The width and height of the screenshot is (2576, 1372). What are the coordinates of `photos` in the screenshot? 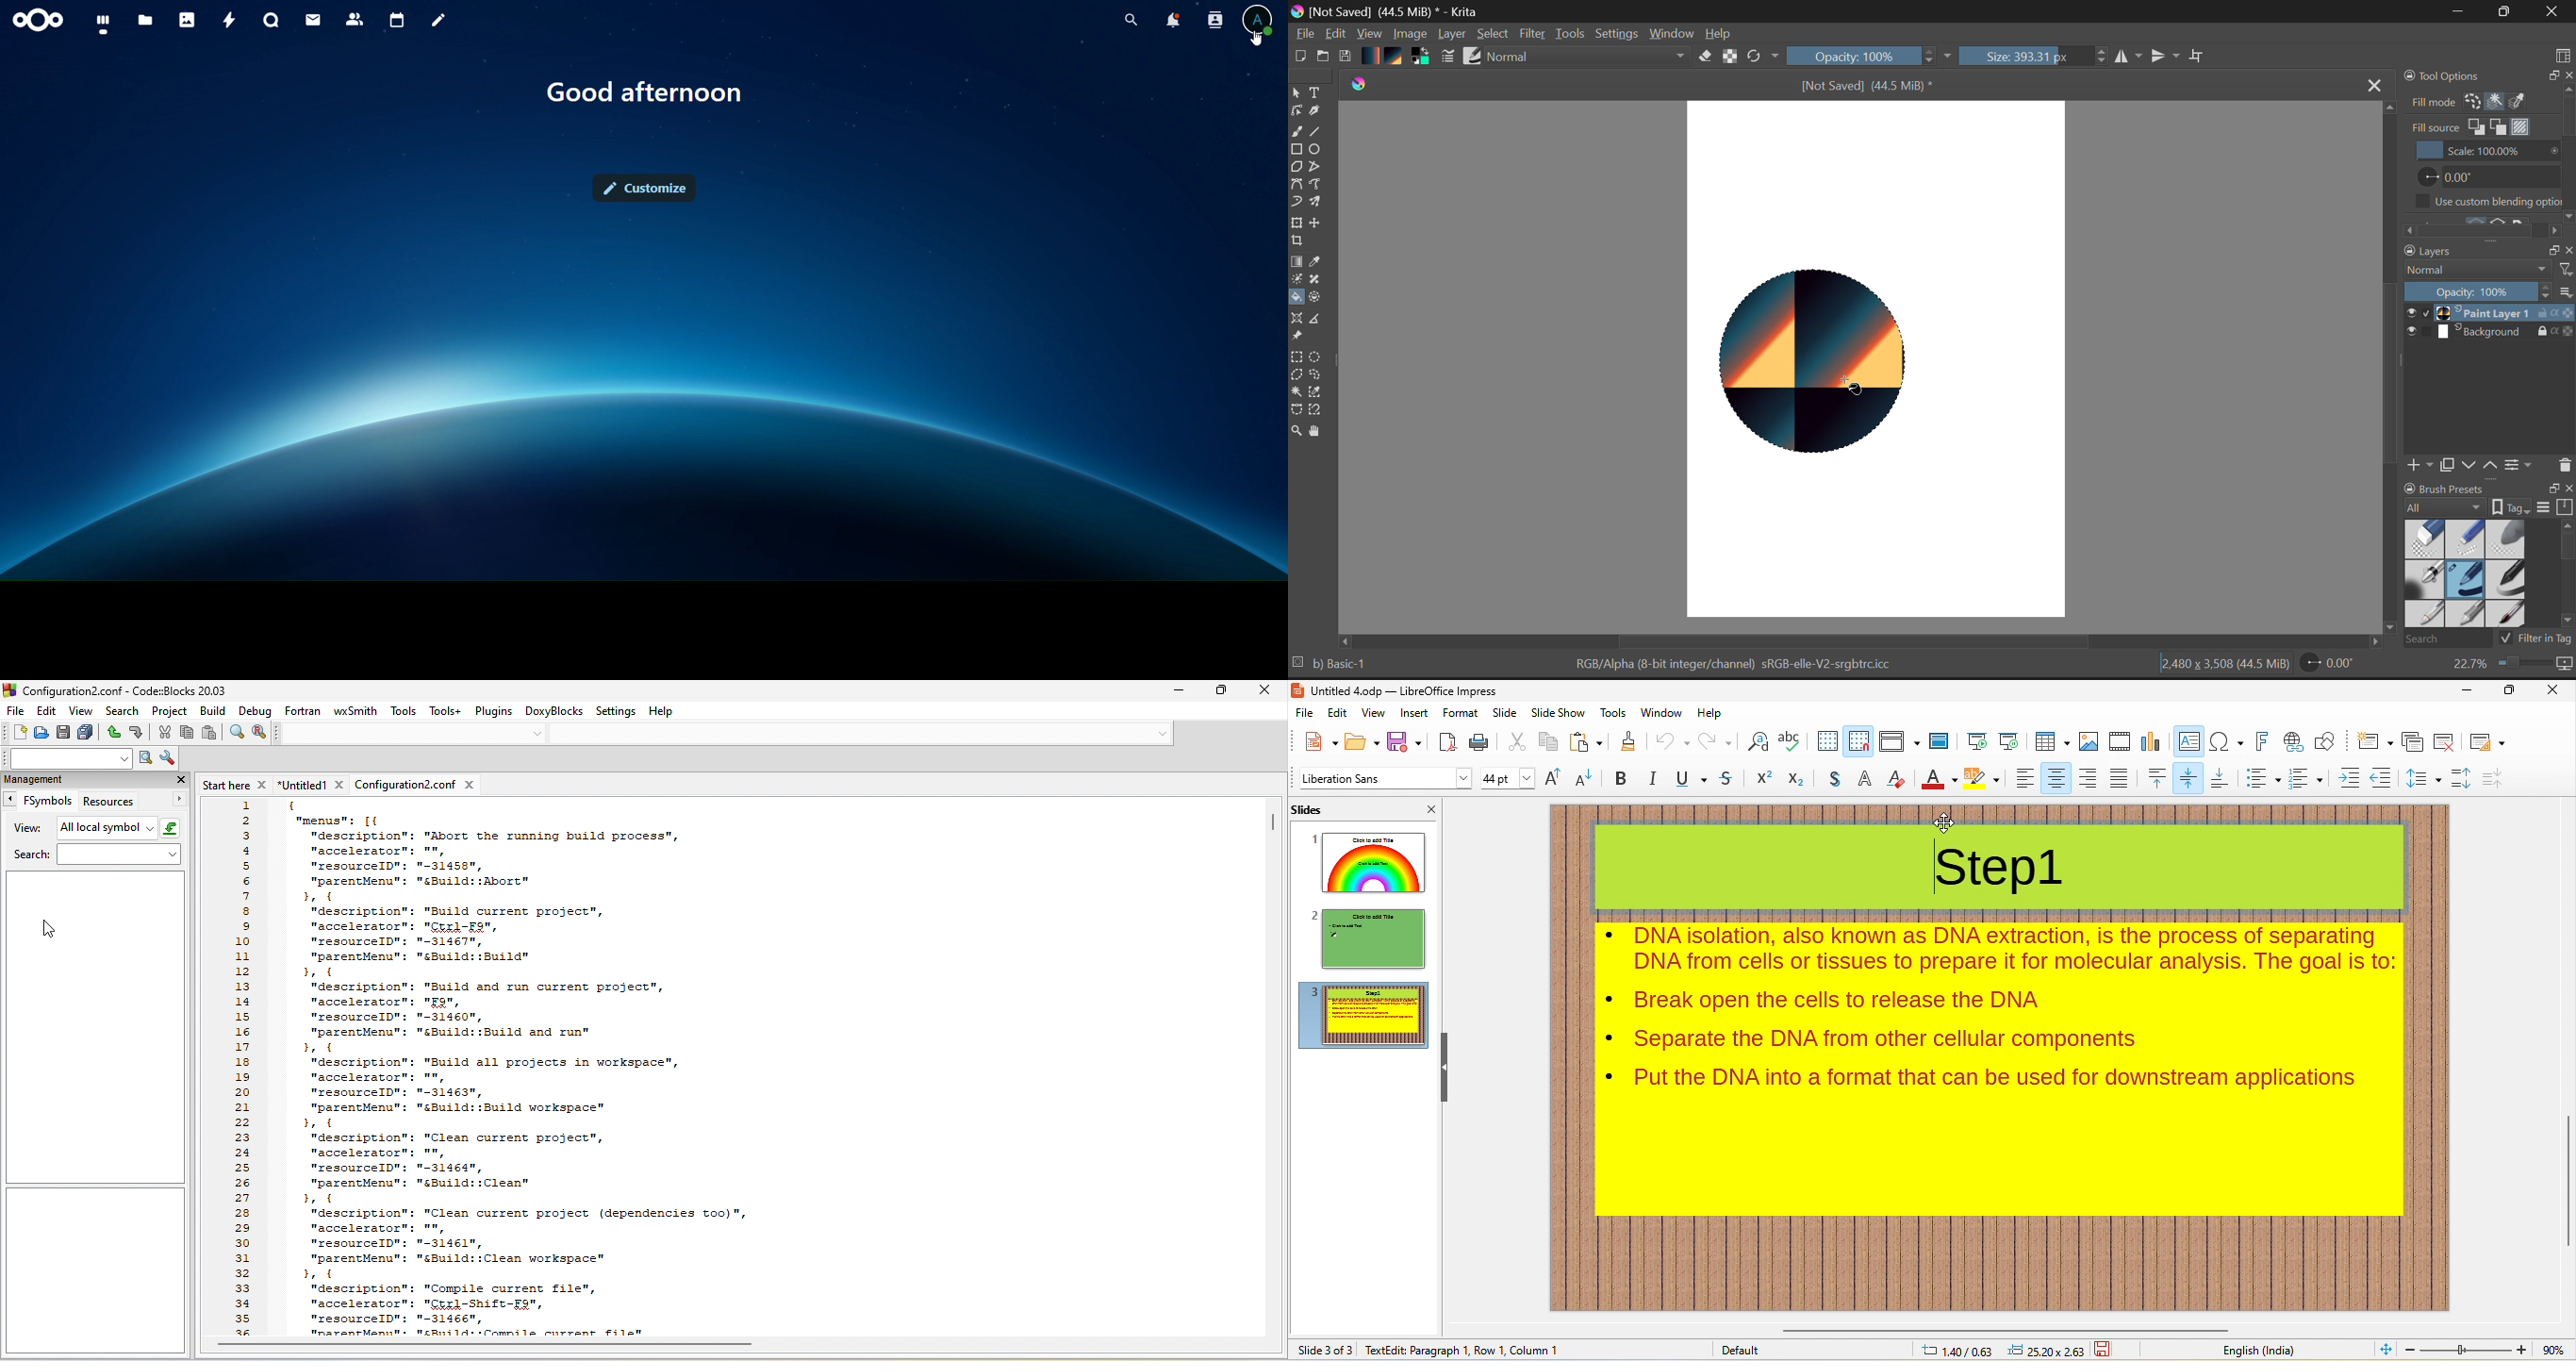 It's located at (185, 19).